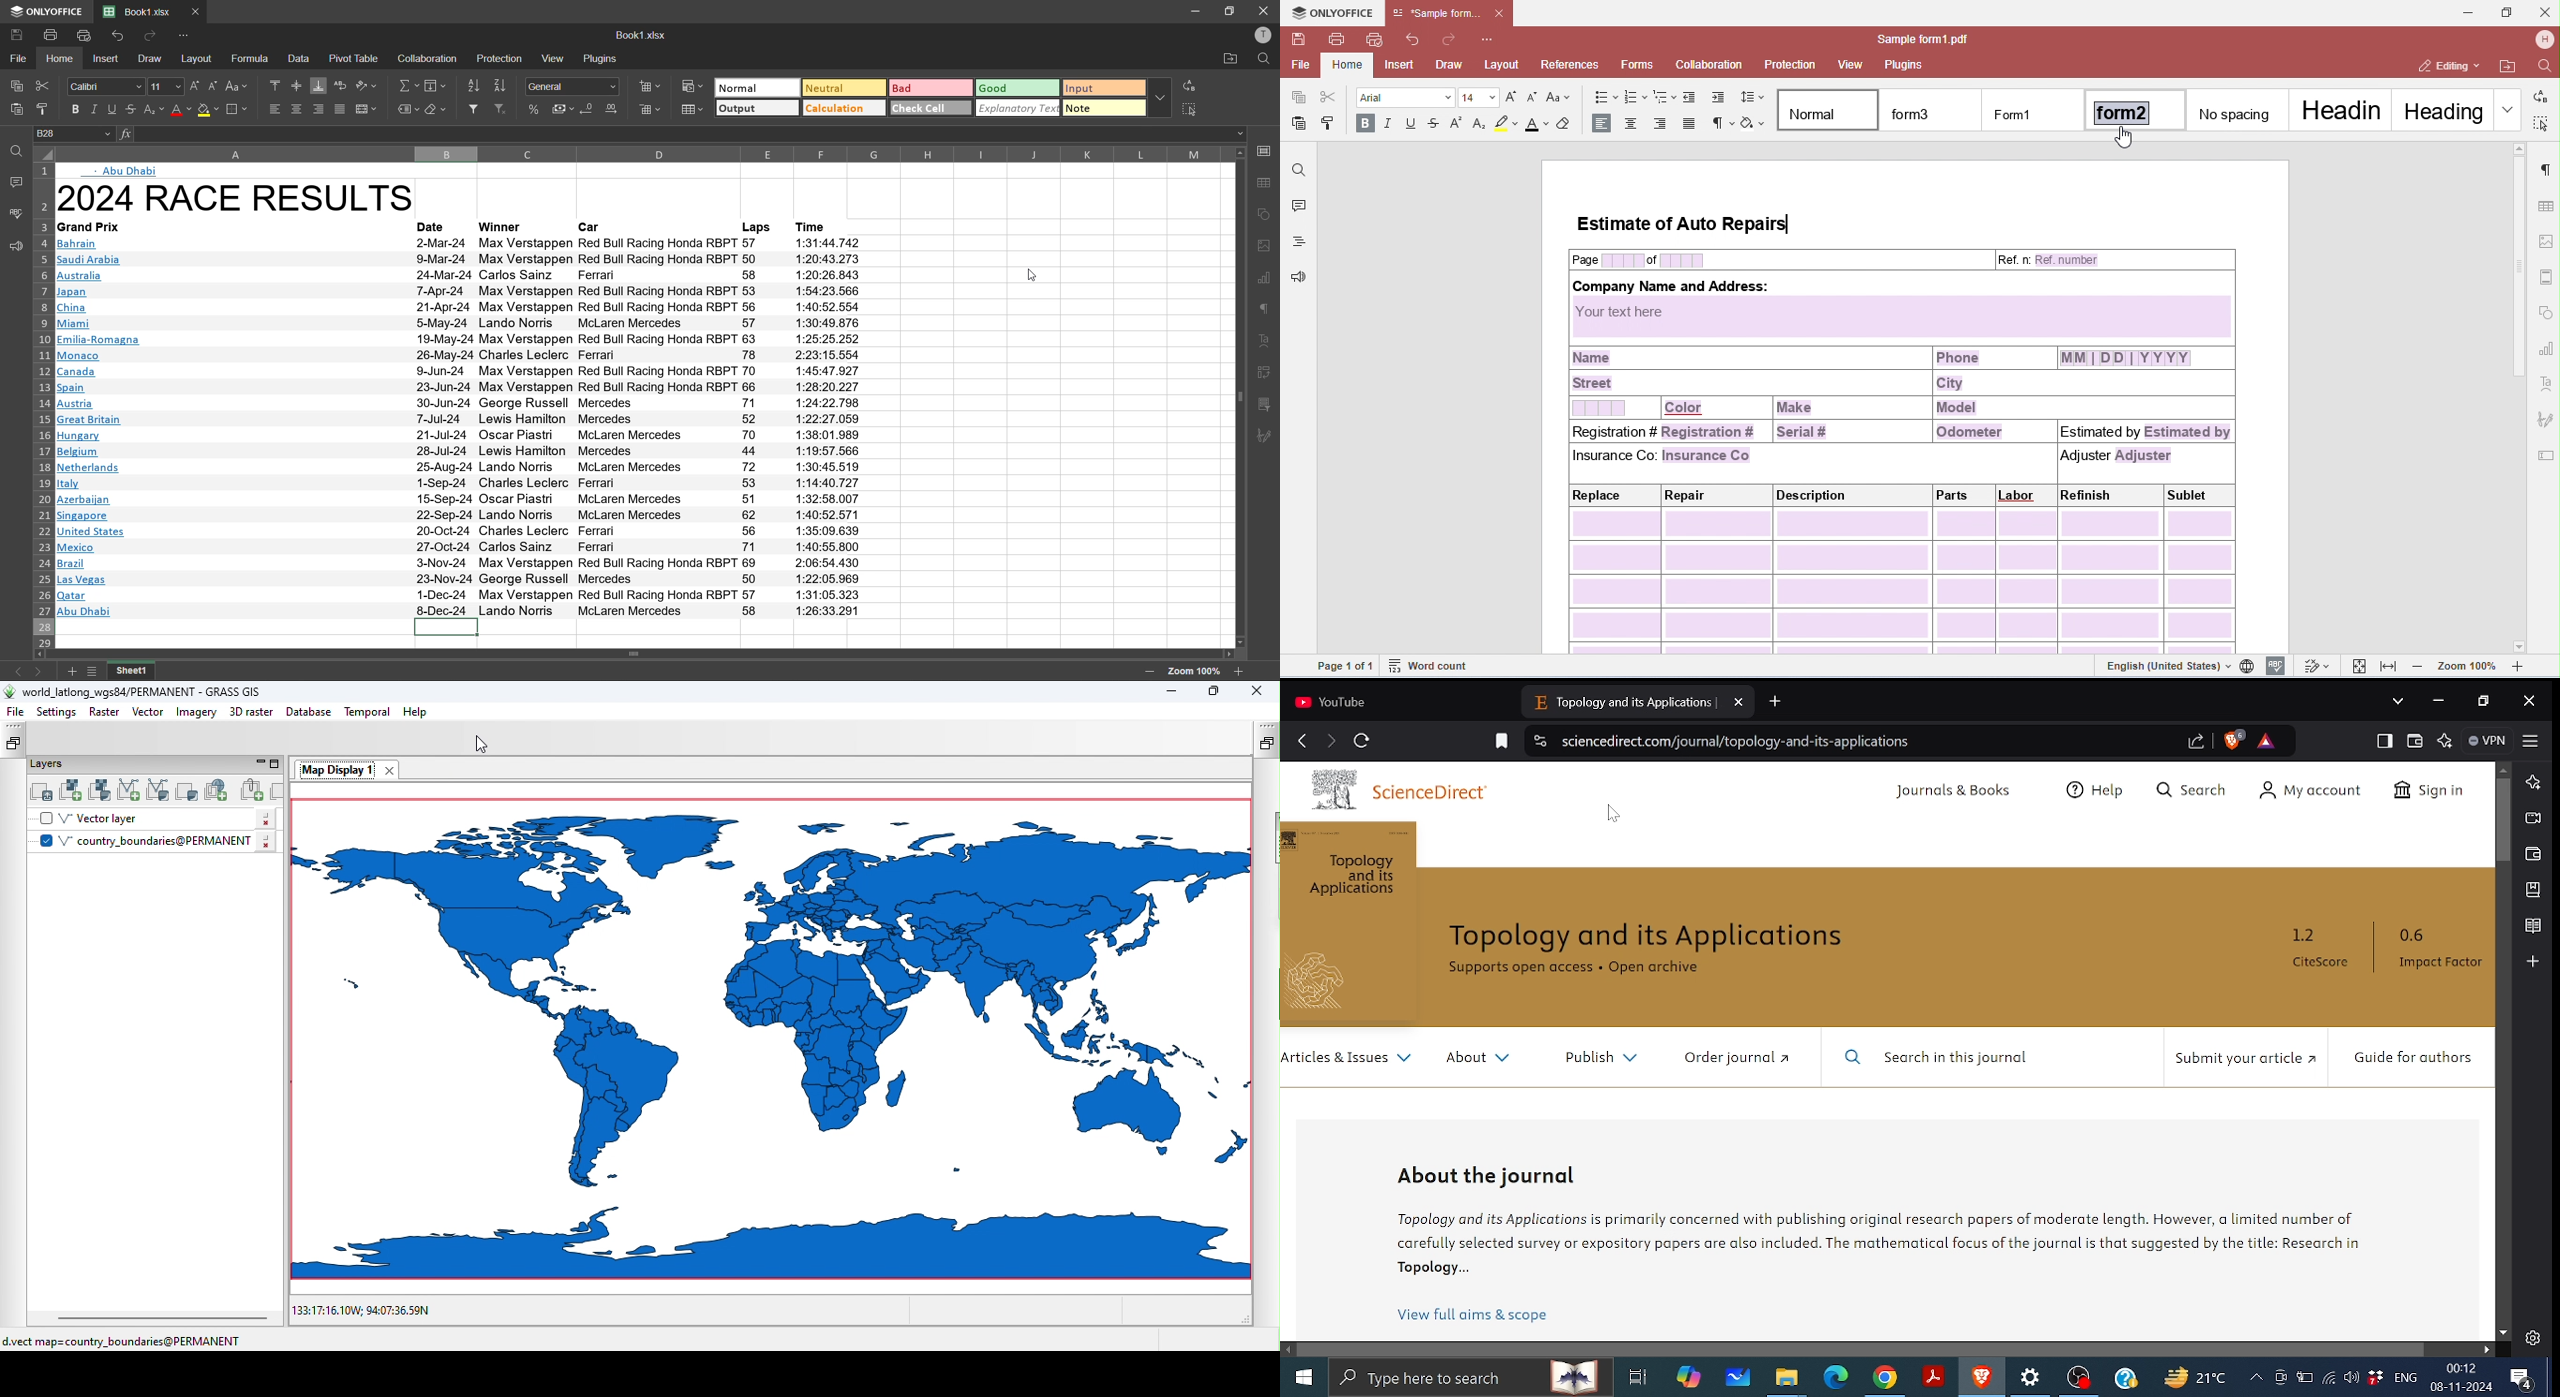 The height and width of the screenshot is (1400, 2576). What do you see at coordinates (843, 108) in the screenshot?
I see `calculation` at bounding box center [843, 108].